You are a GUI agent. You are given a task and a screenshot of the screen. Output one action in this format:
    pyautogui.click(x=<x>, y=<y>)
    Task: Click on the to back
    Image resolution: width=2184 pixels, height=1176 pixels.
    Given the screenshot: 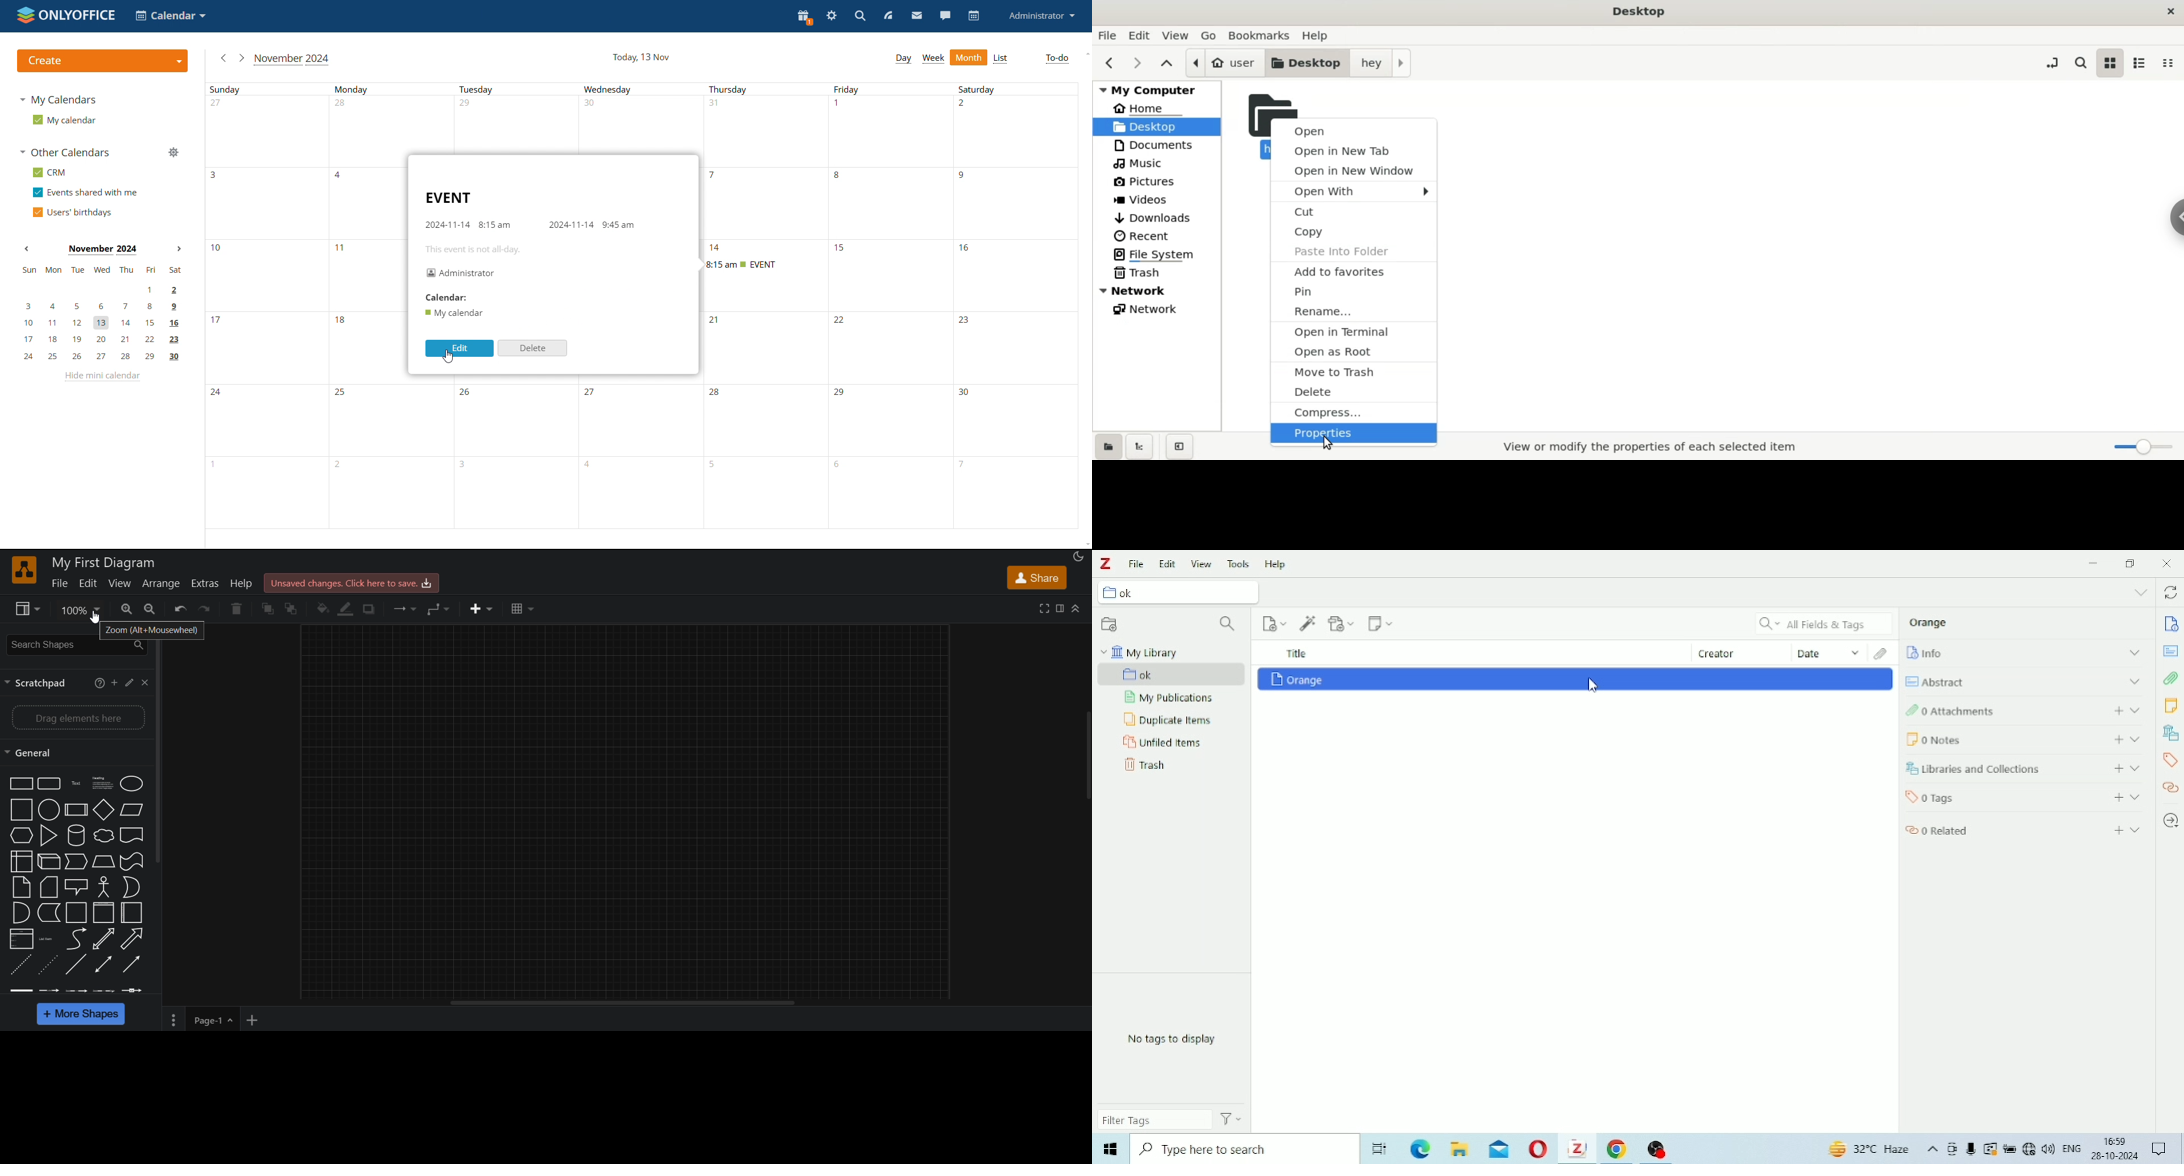 What is the action you would take?
    pyautogui.click(x=297, y=608)
    